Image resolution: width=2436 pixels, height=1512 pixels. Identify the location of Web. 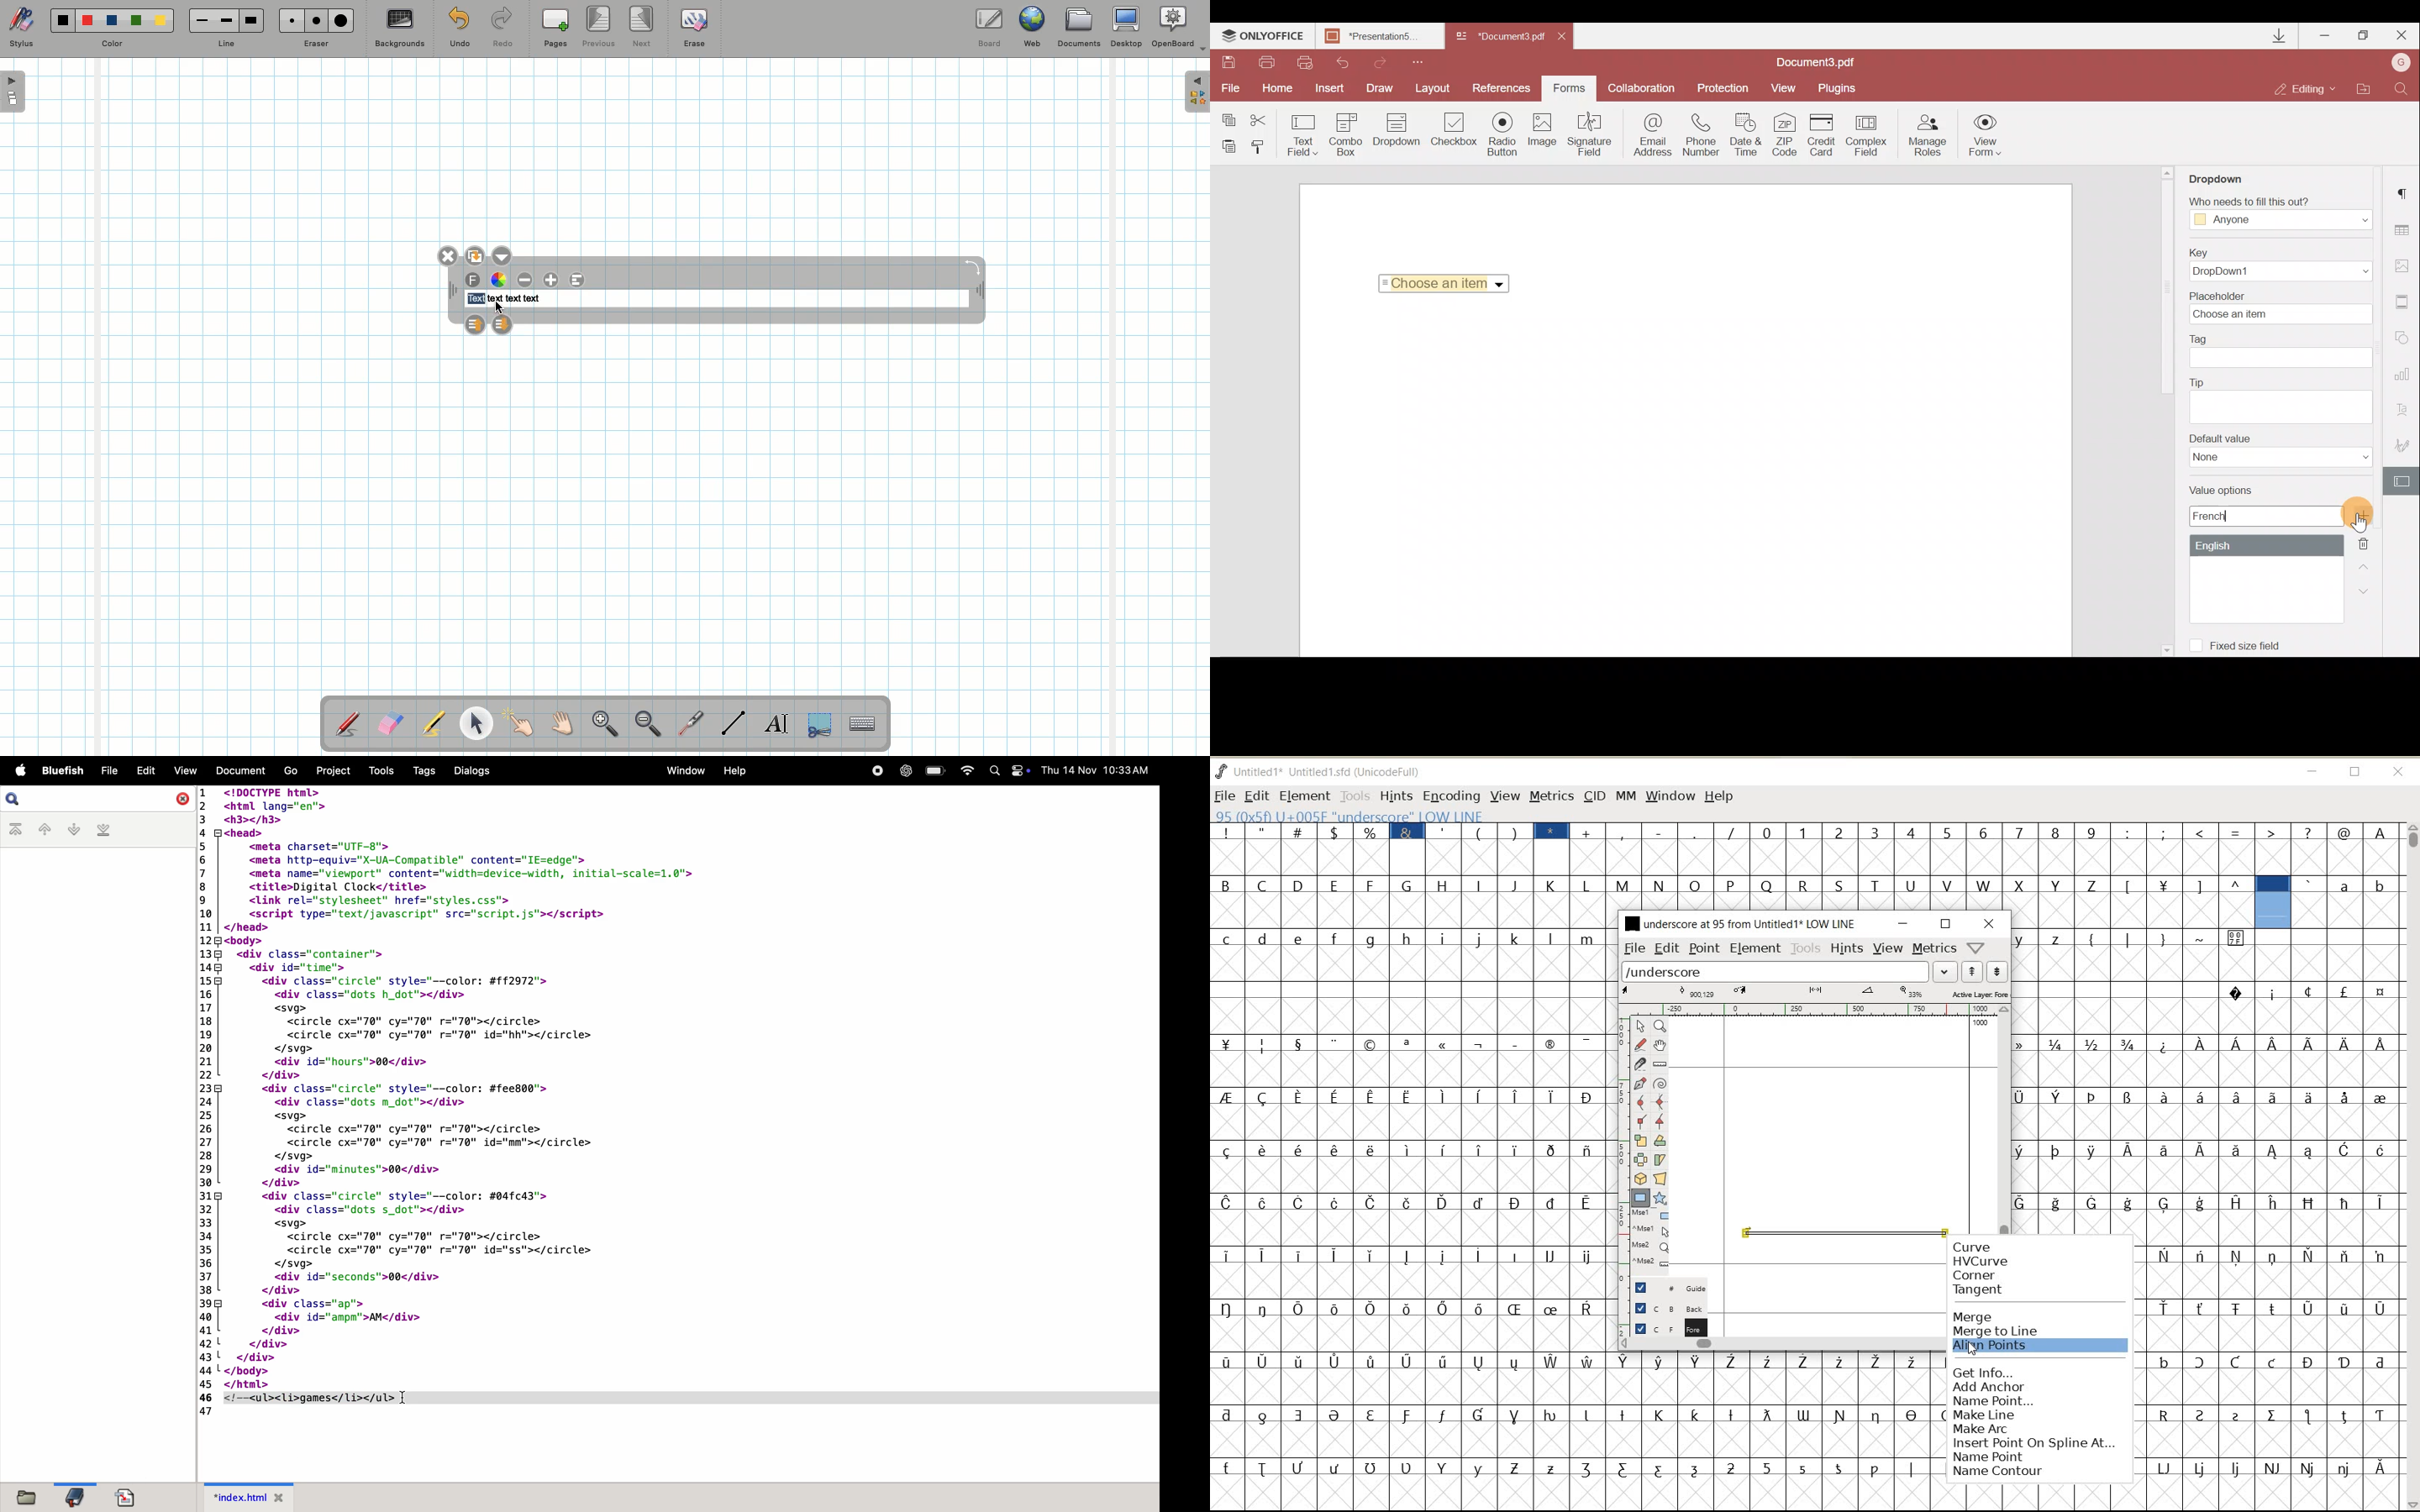
(1031, 30).